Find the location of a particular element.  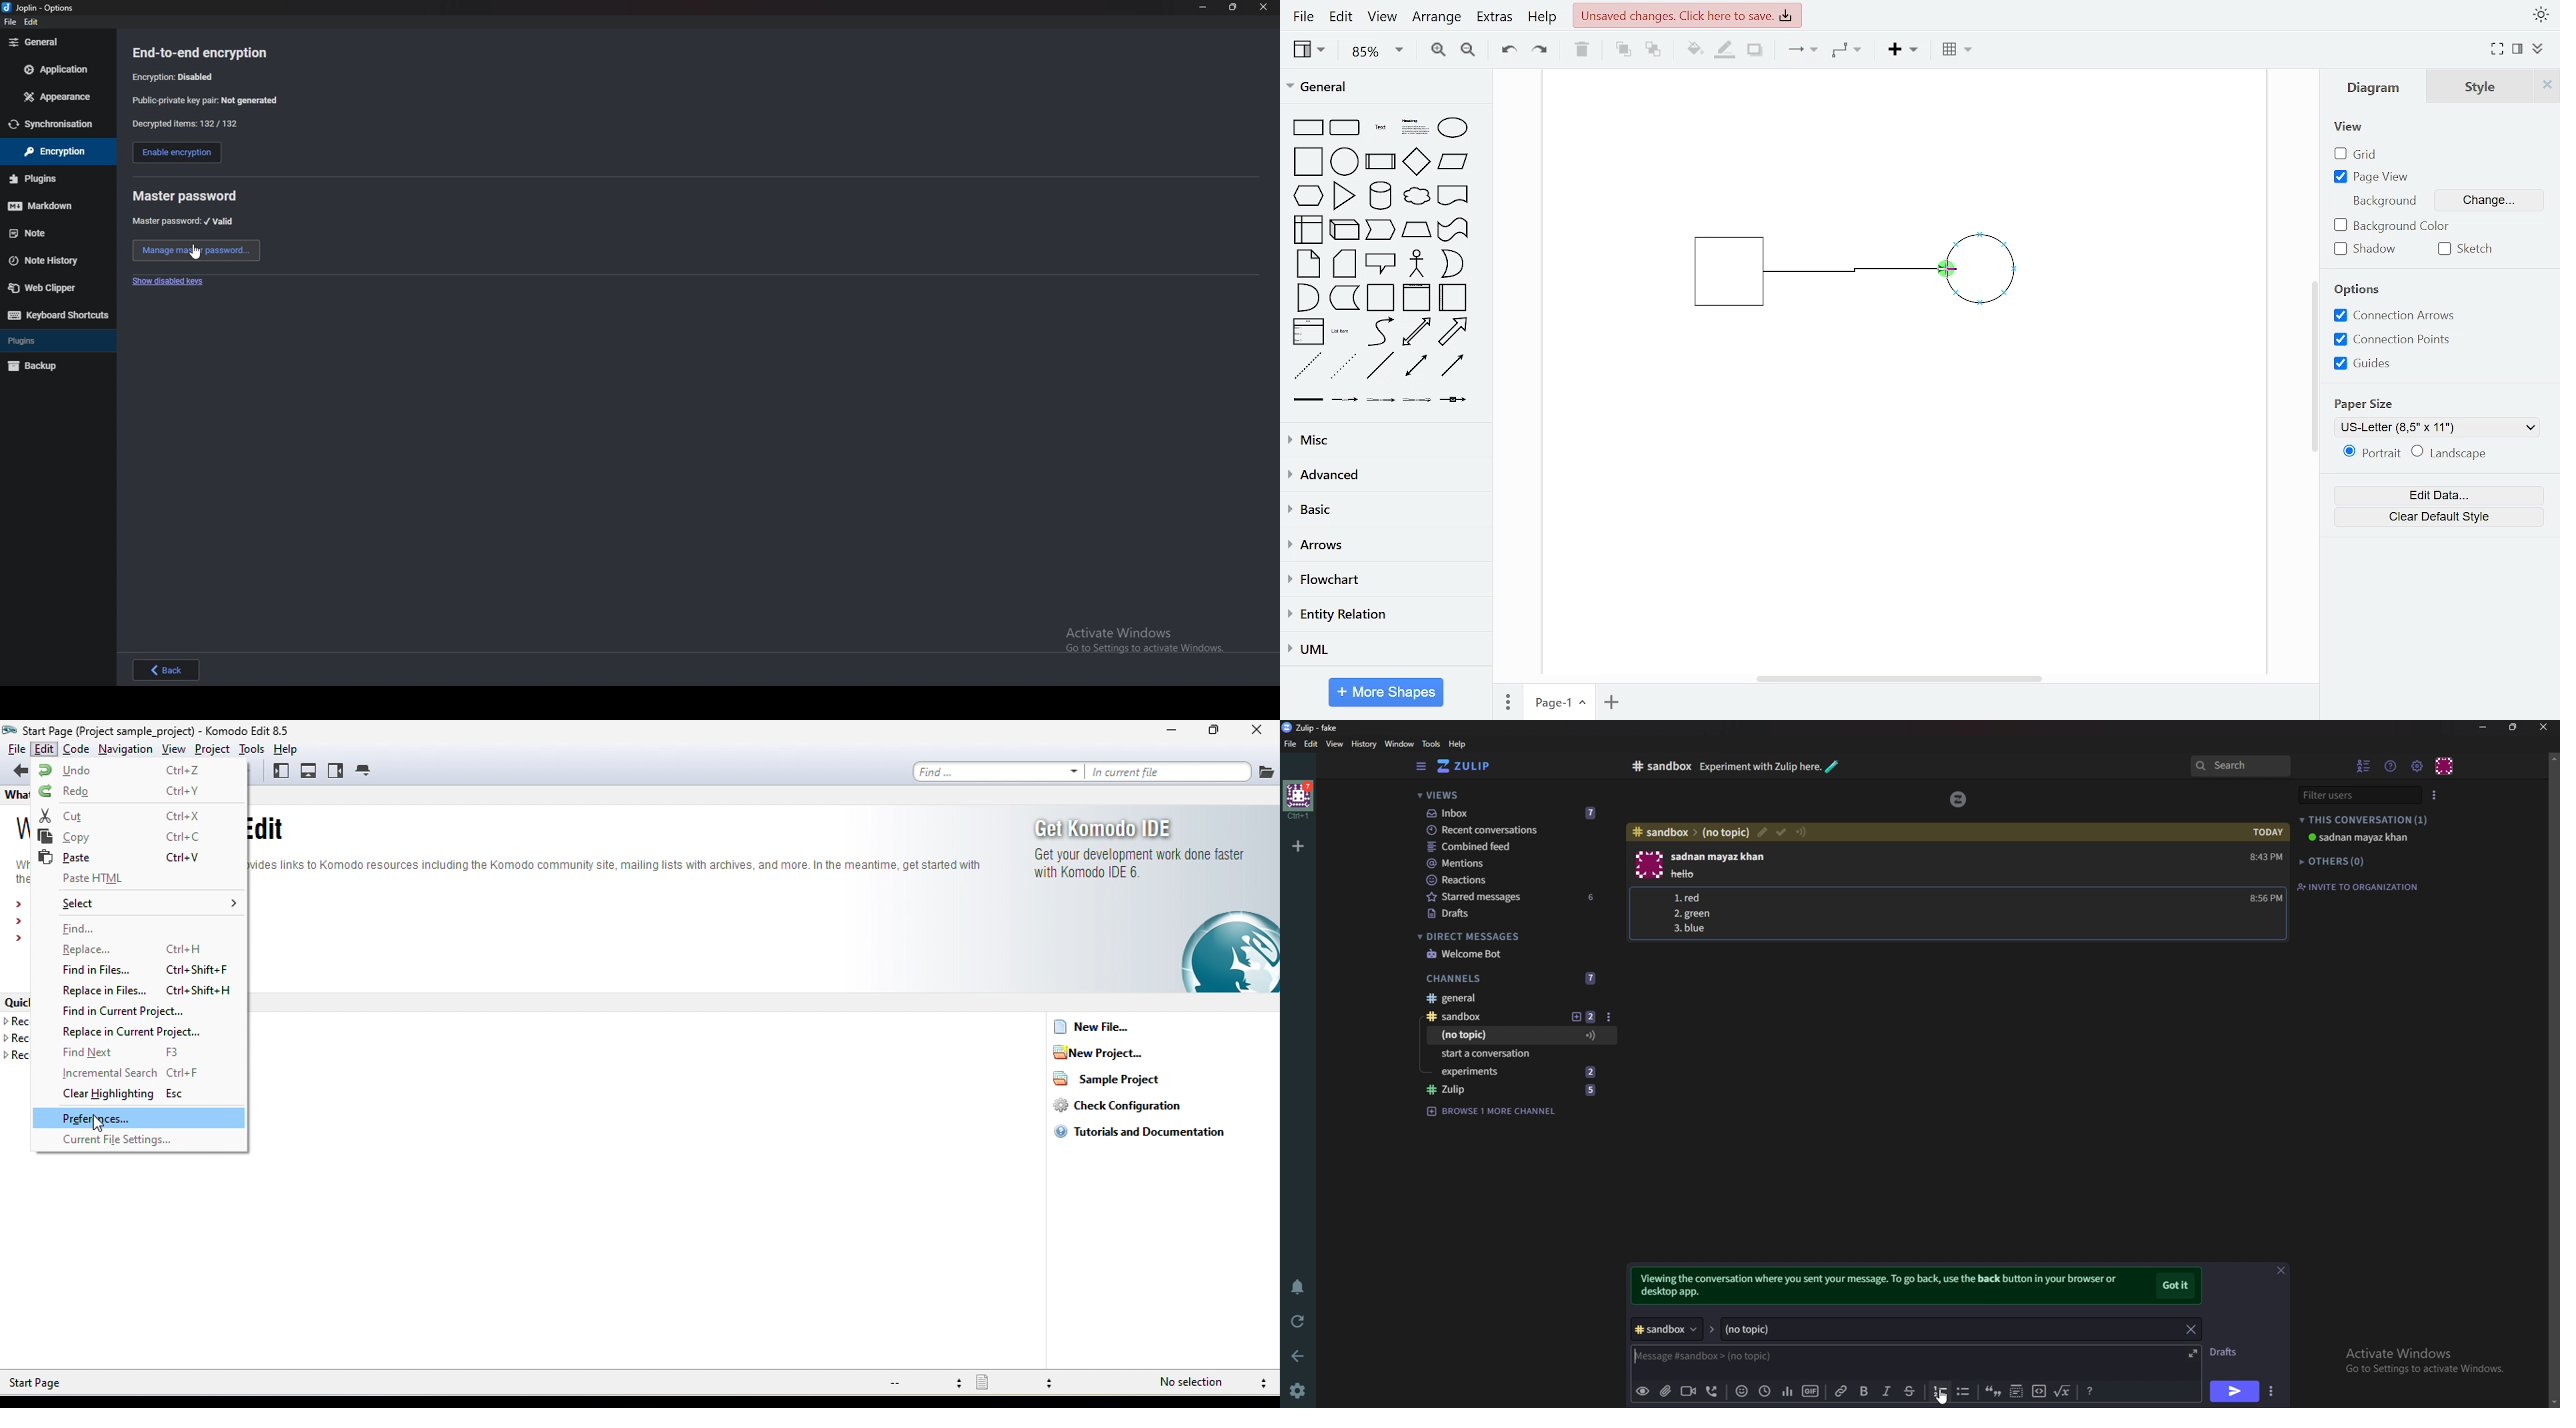

Settings is located at coordinates (1300, 1390).